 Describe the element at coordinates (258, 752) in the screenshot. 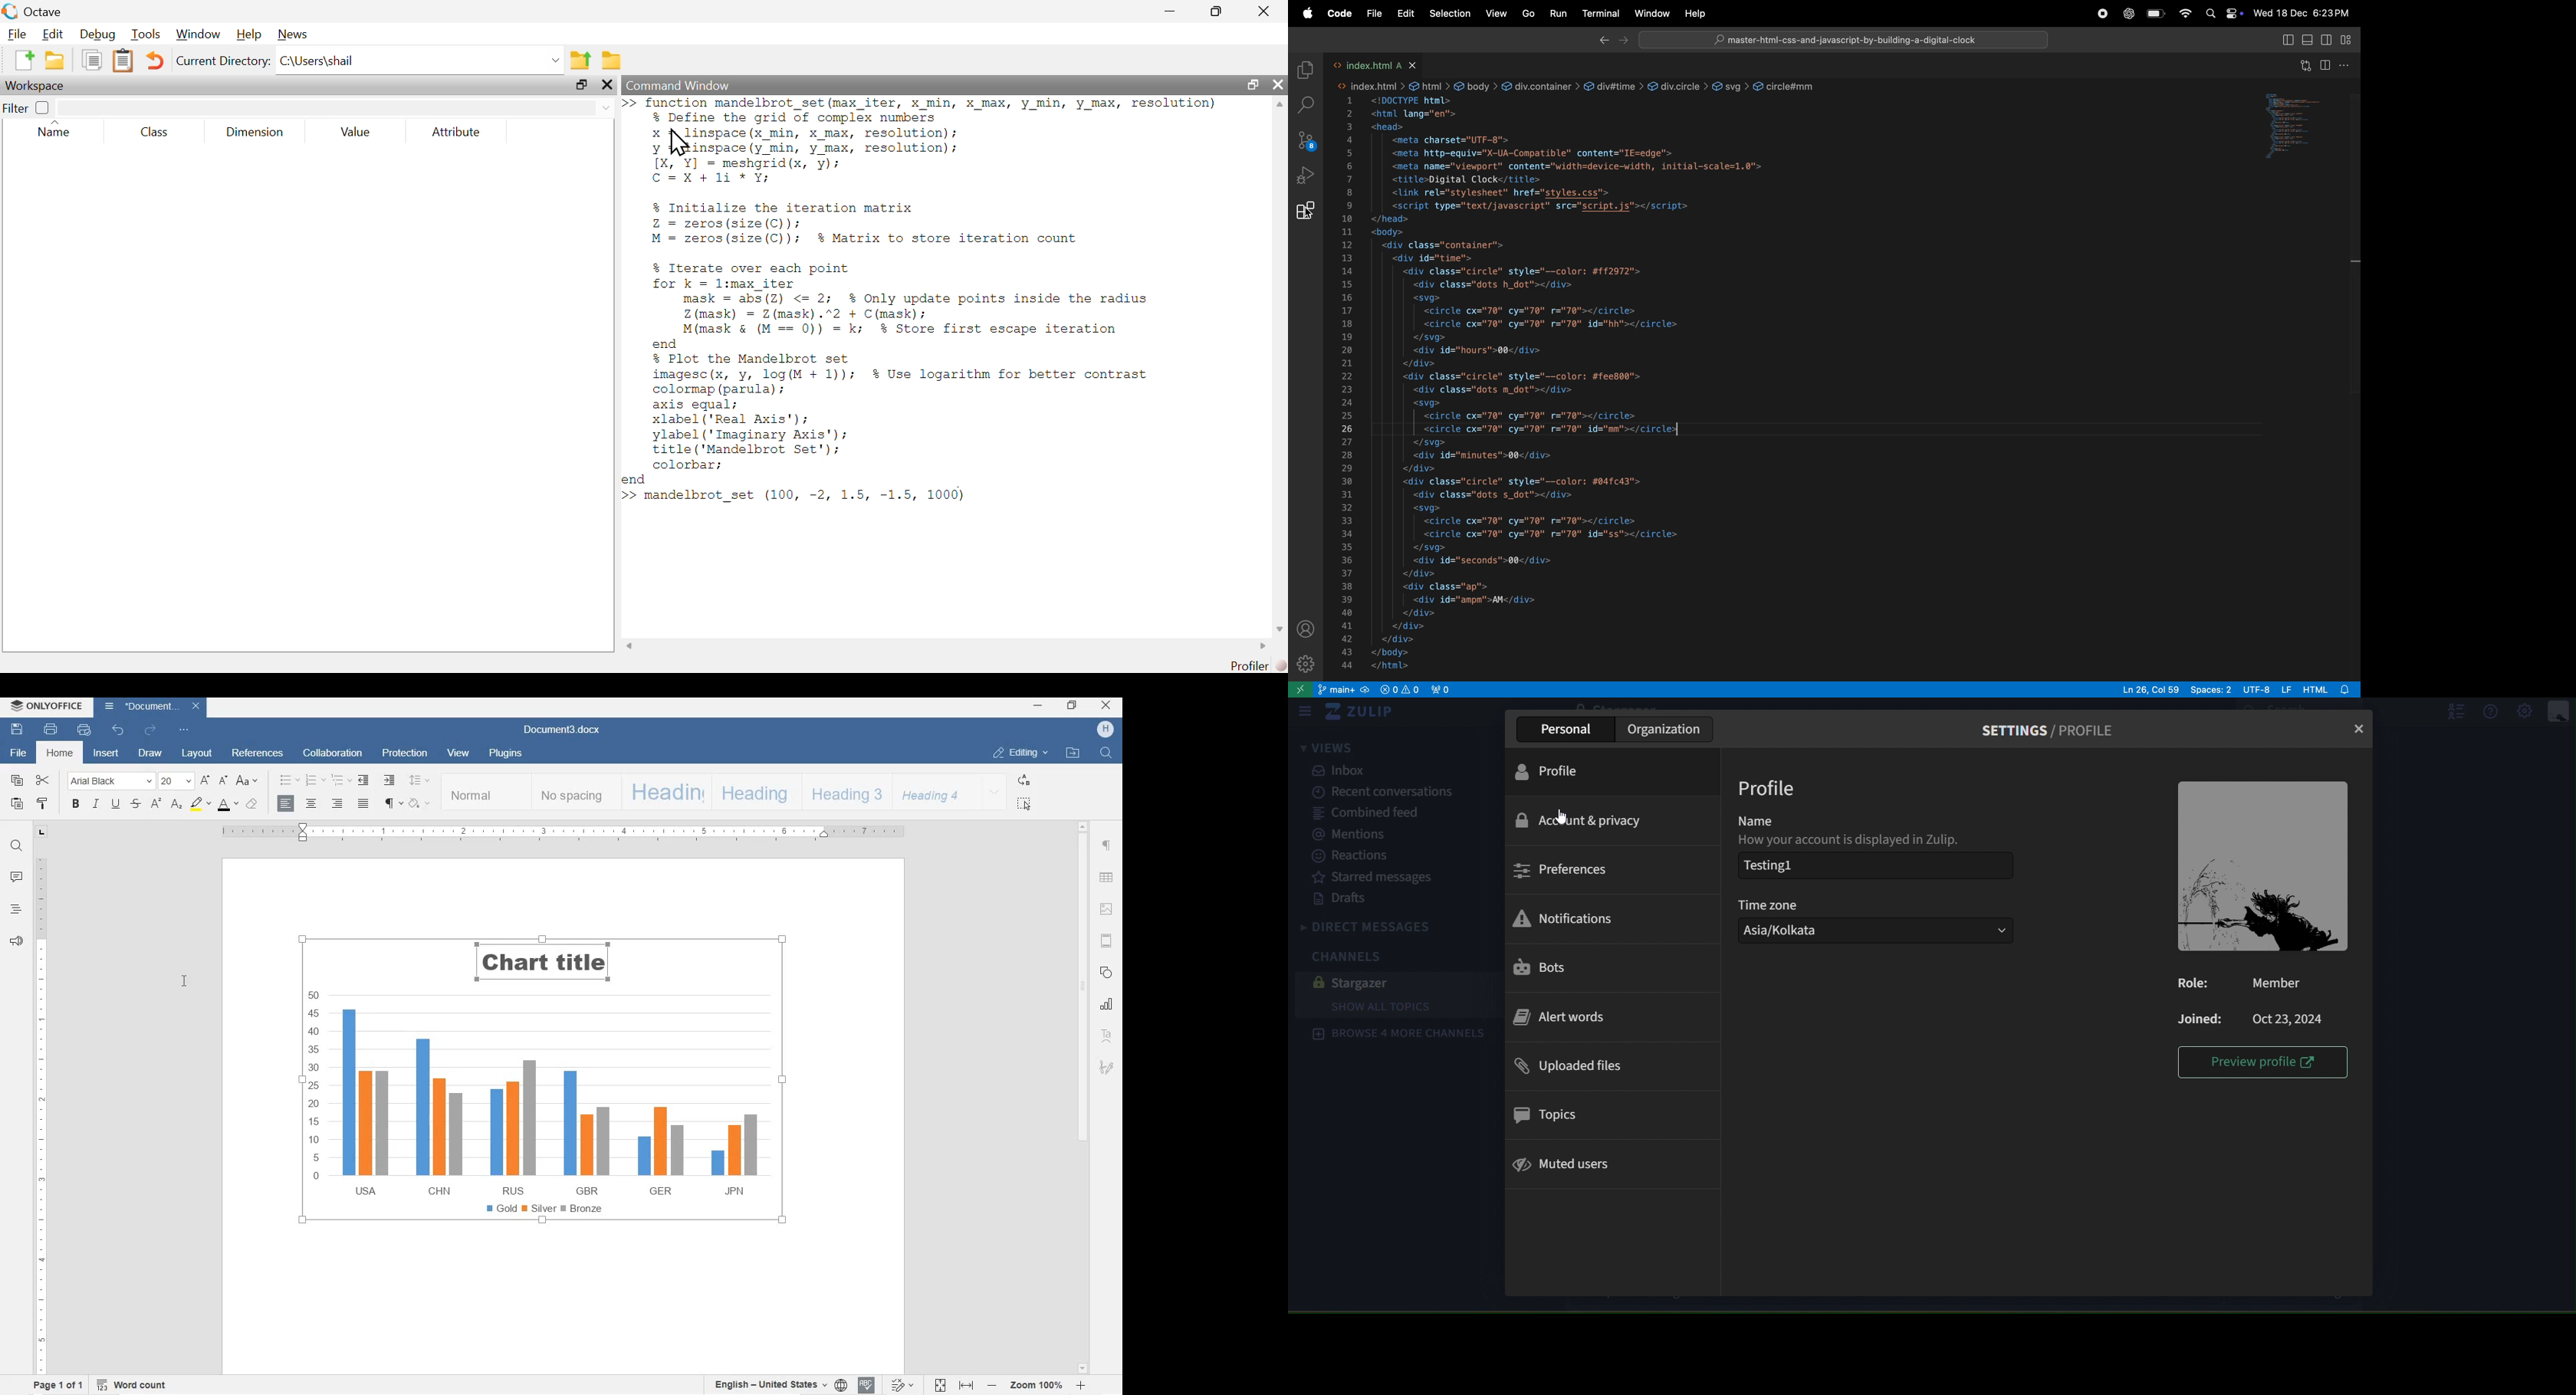

I see `REFERENCES` at that location.